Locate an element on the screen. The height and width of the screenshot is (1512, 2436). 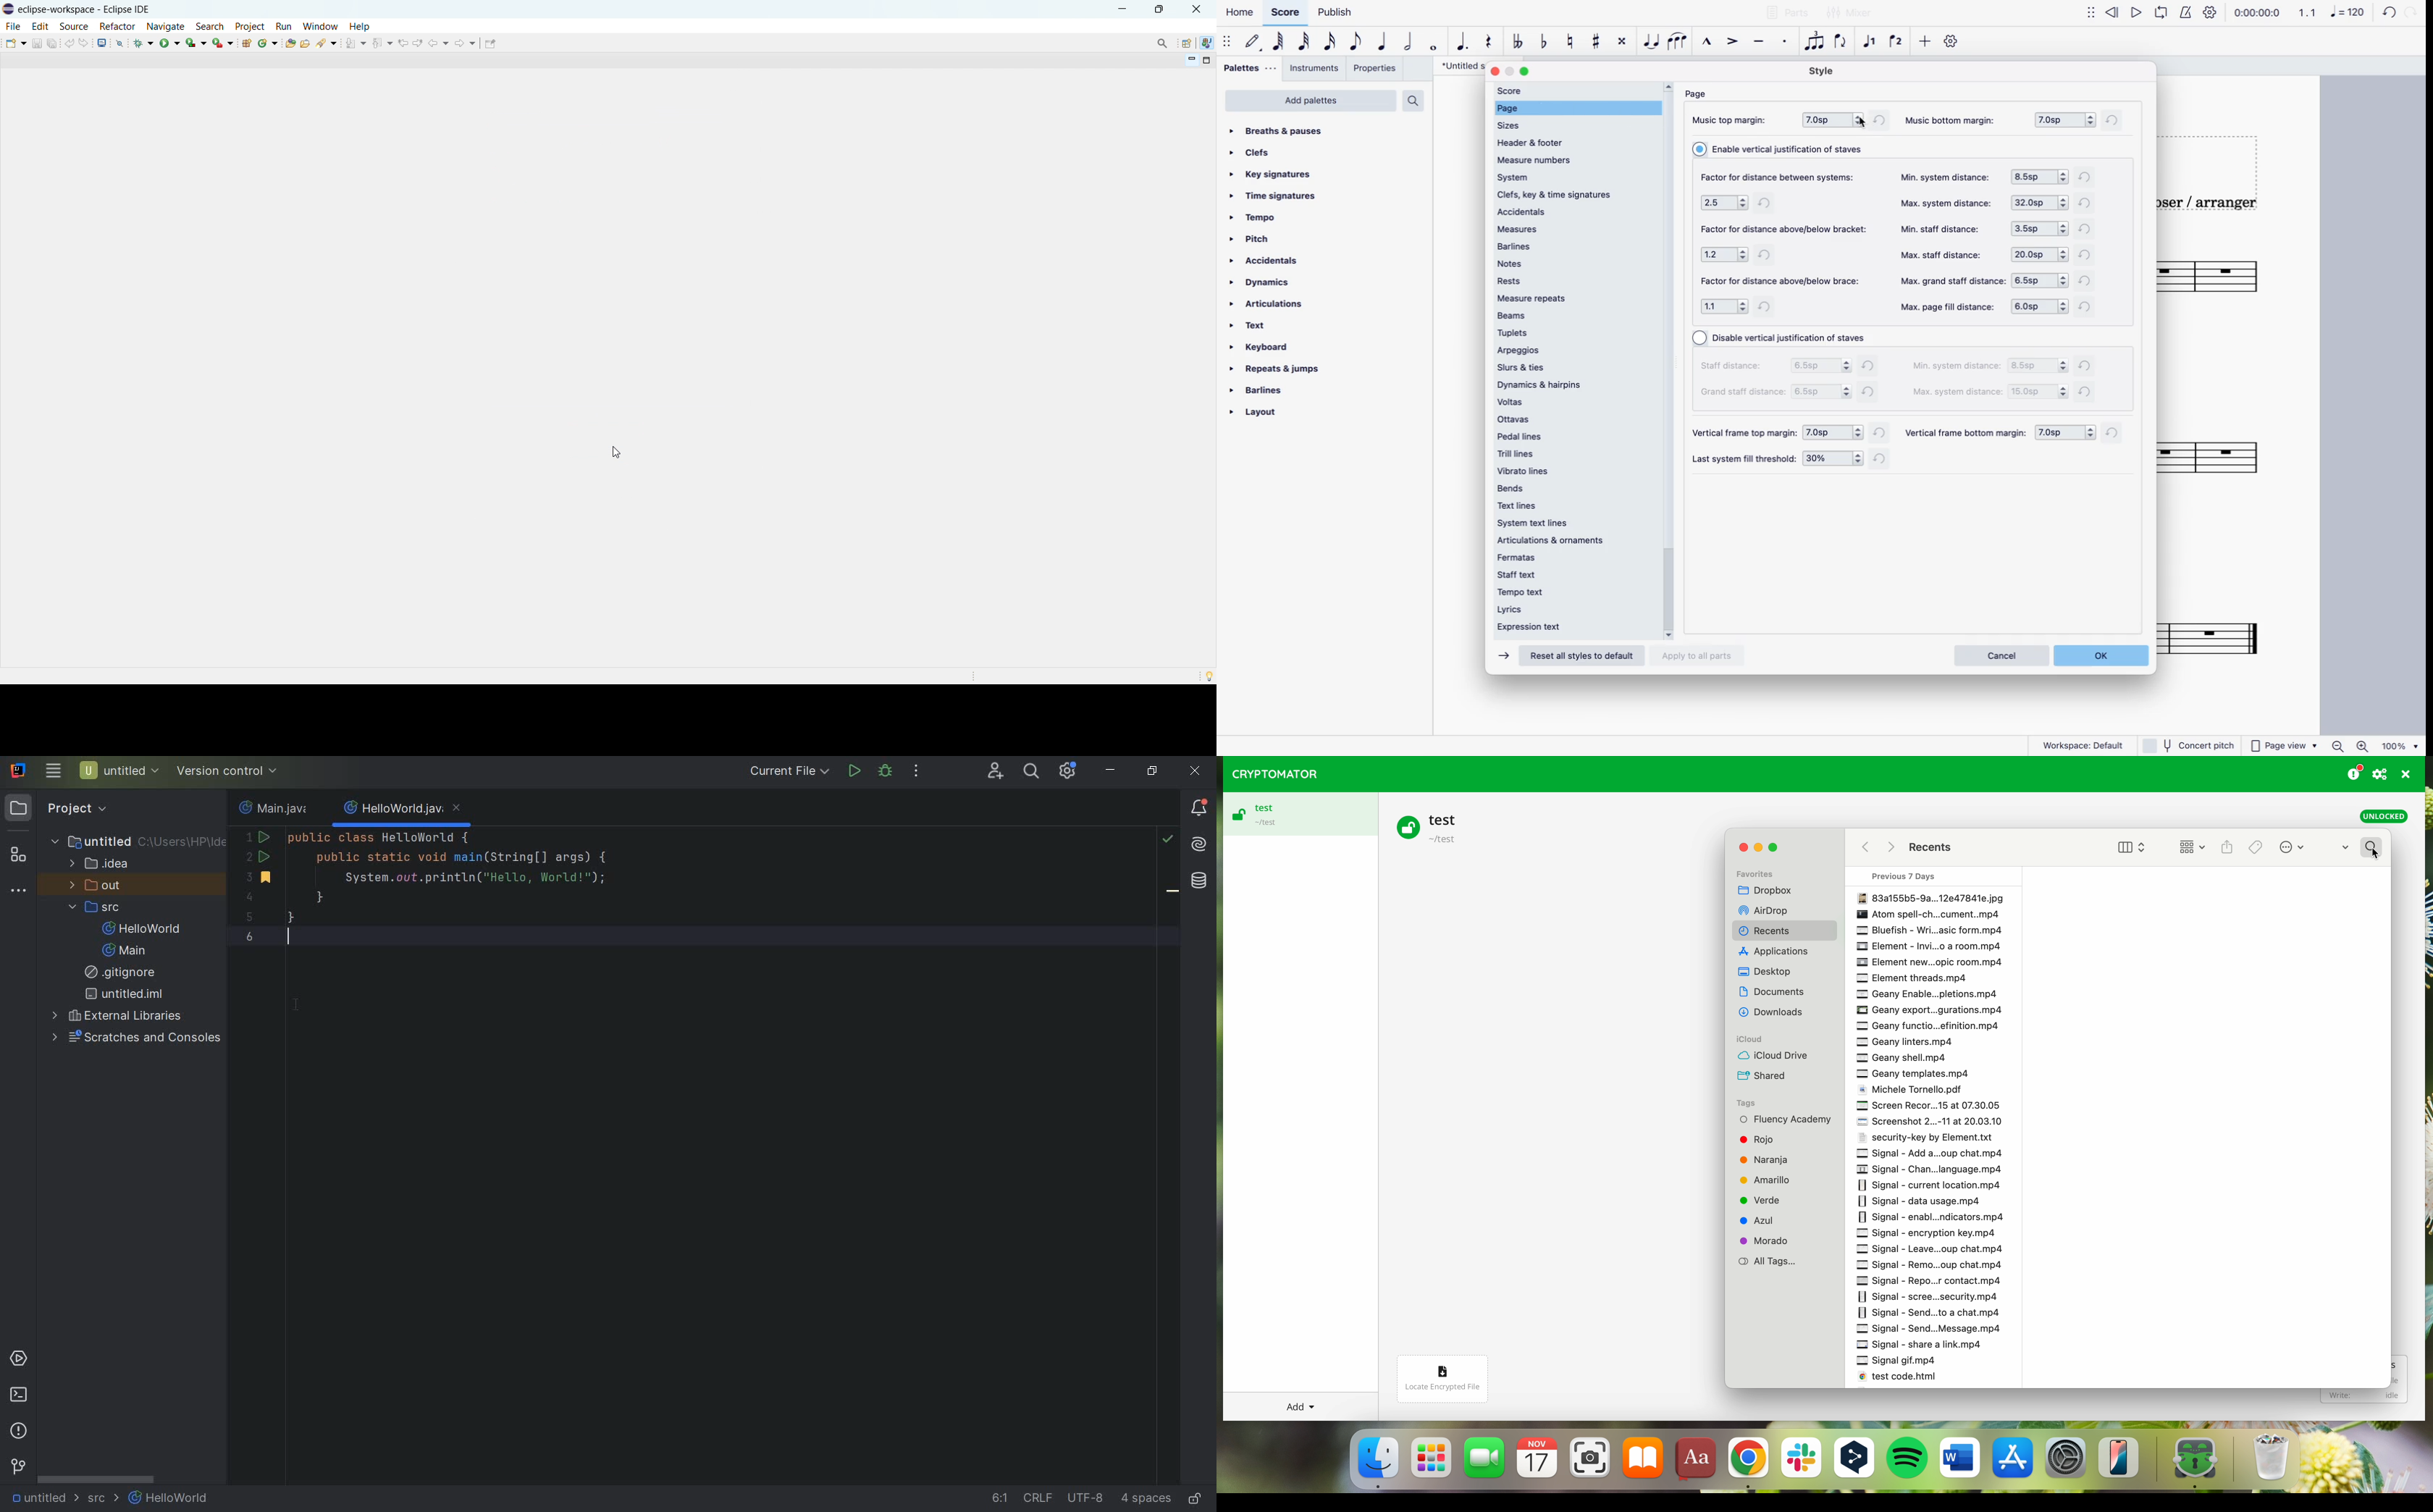
coverage is located at coordinates (196, 42).